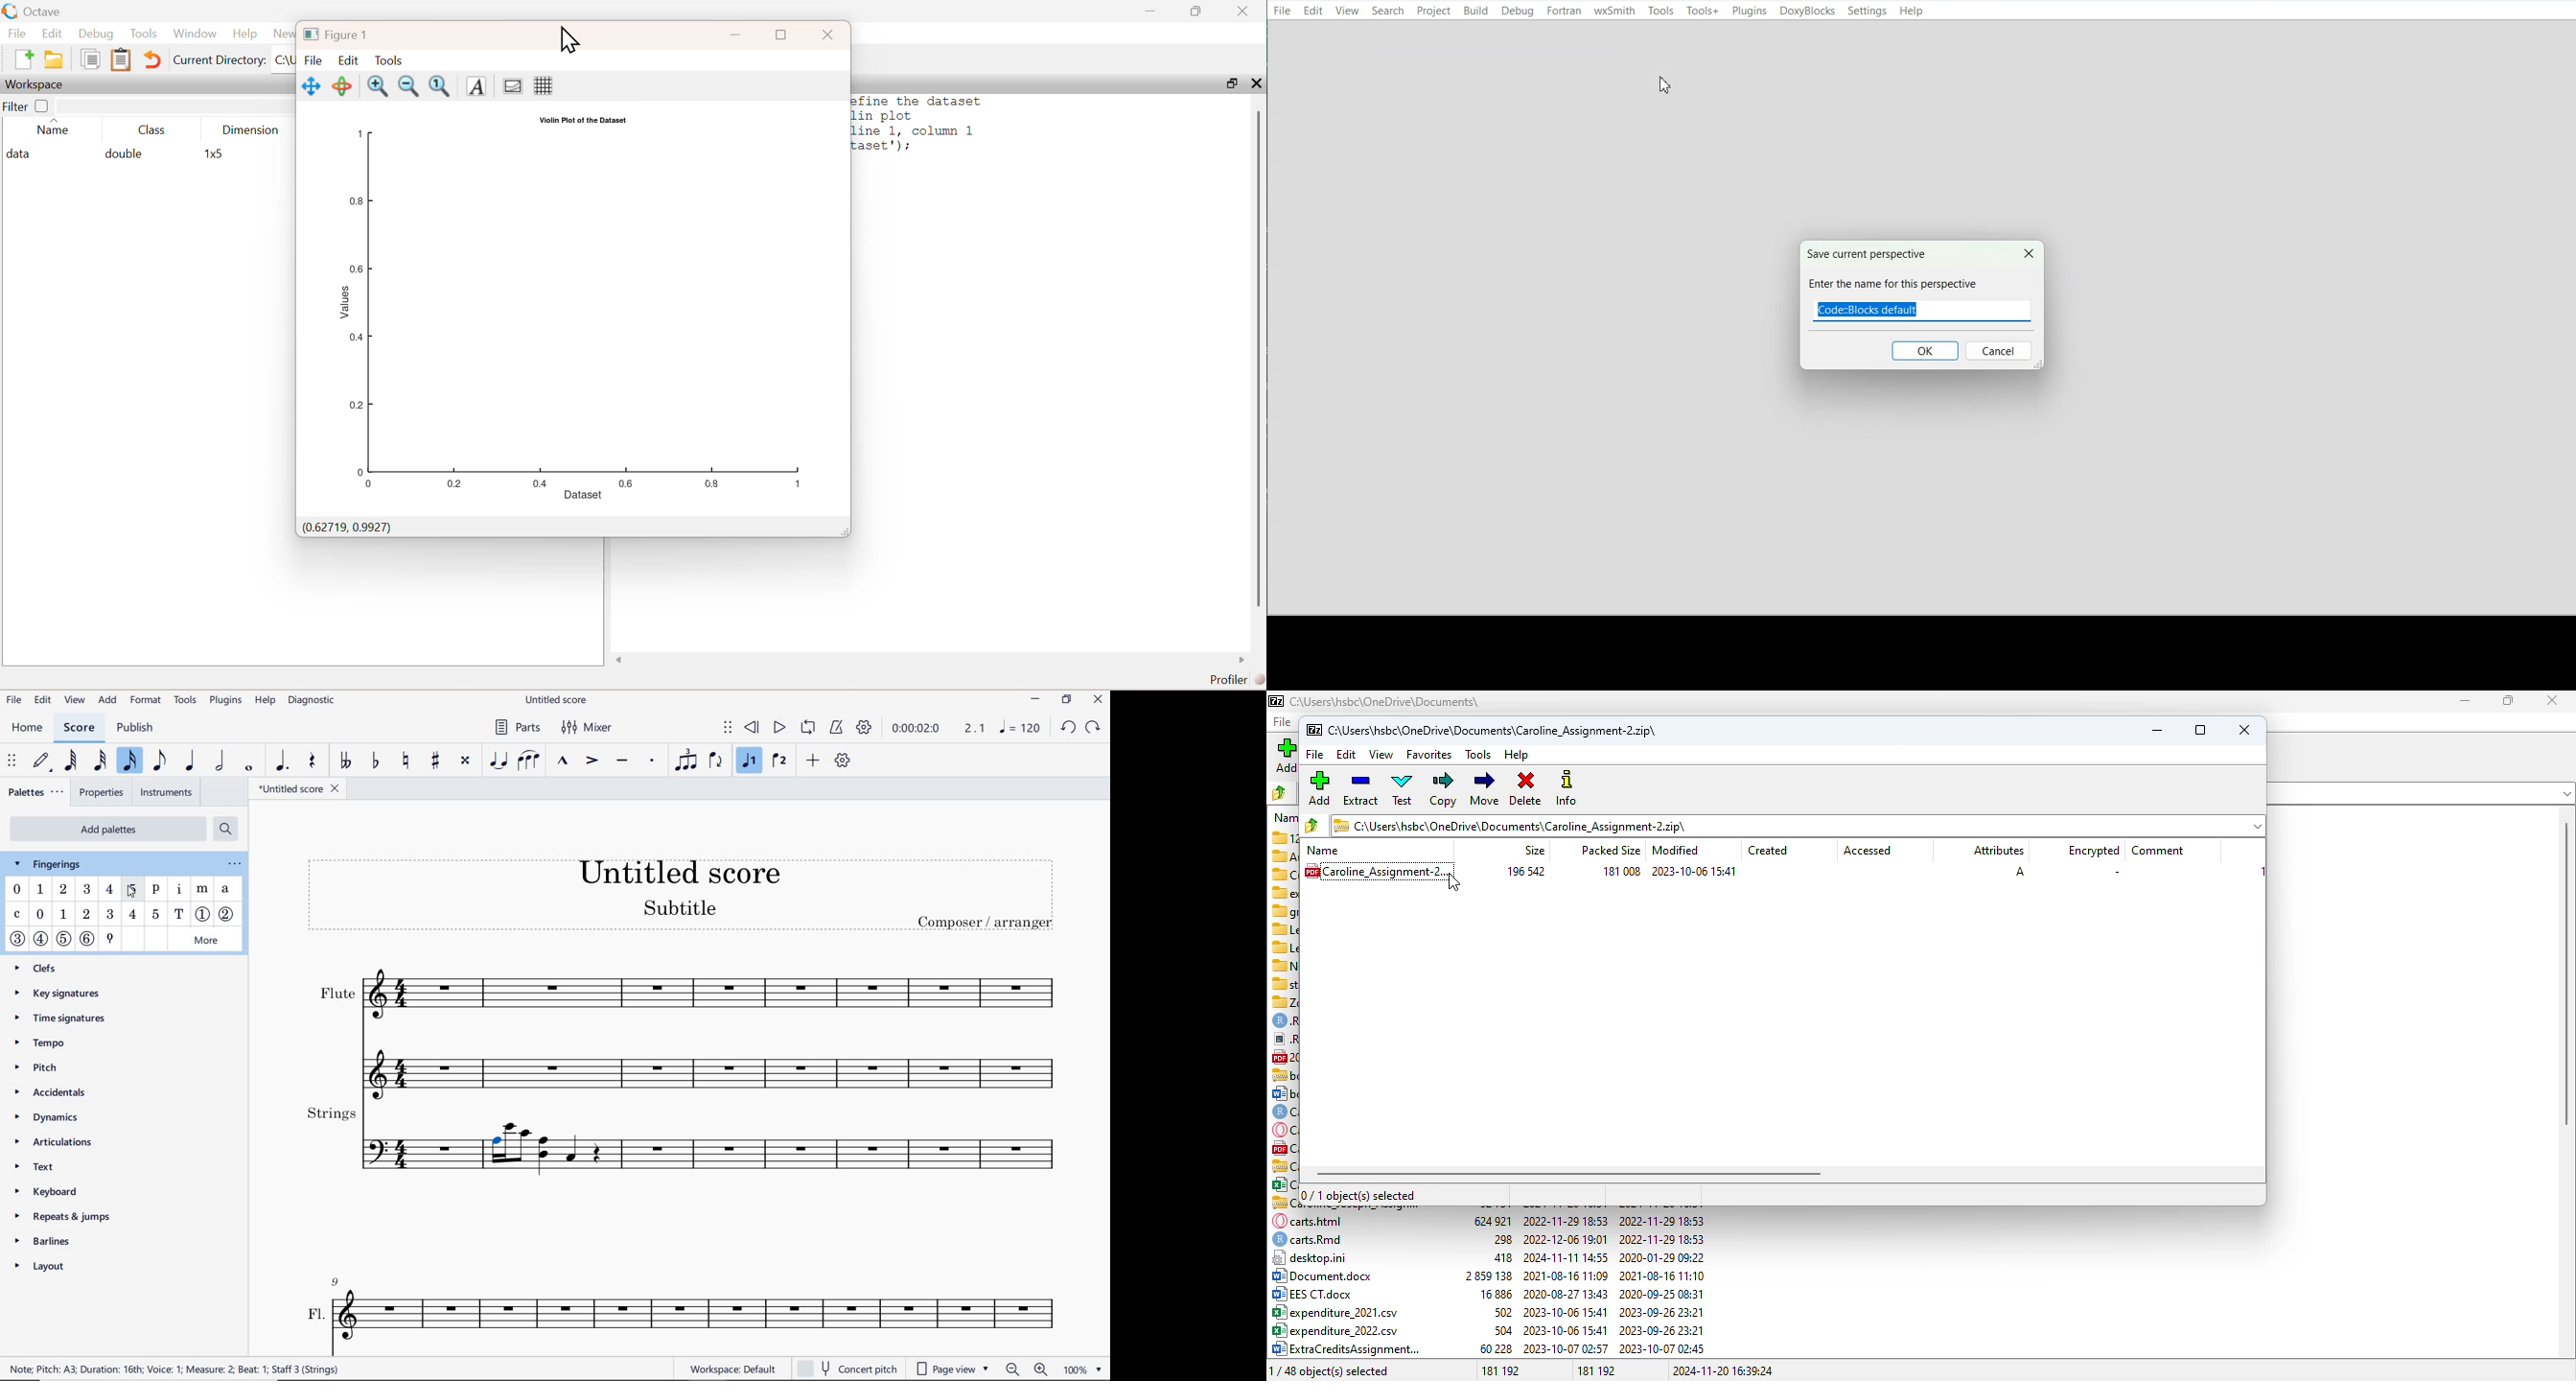  I want to click on packed size, so click(1610, 850).